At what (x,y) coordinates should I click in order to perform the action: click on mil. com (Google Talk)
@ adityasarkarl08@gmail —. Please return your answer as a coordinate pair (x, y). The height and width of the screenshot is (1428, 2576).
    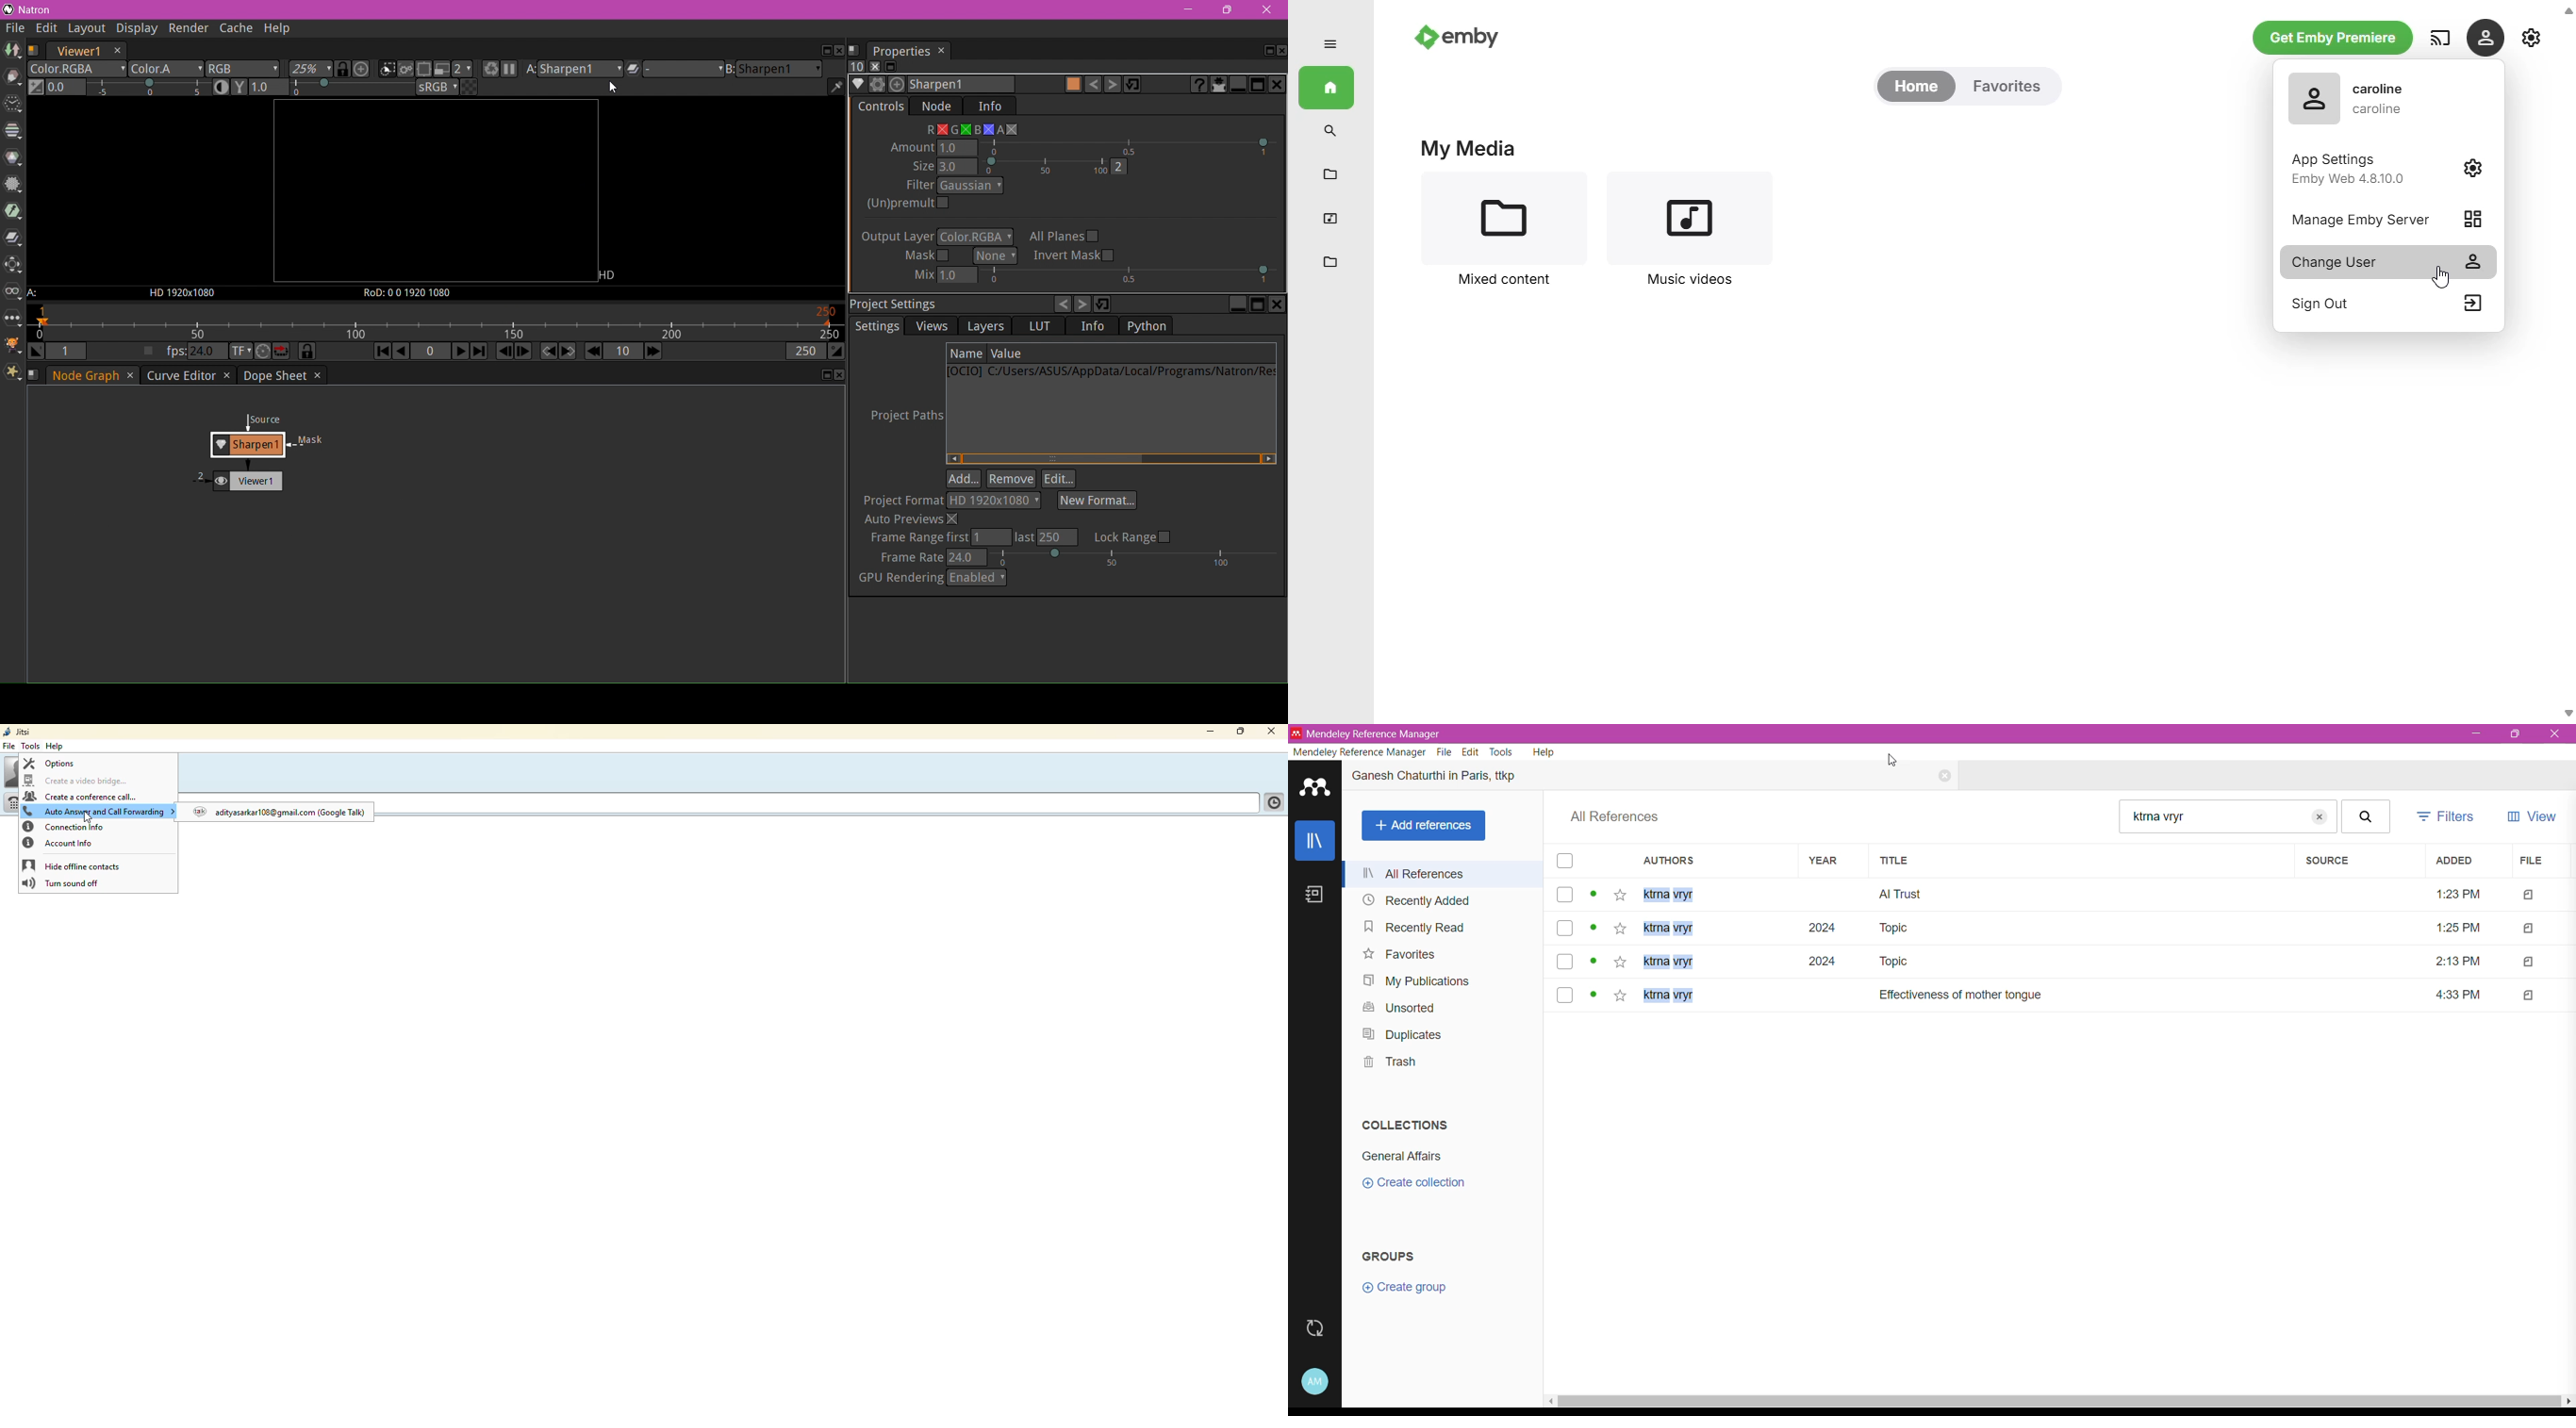
    Looking at the image, I should click on (292, 811).